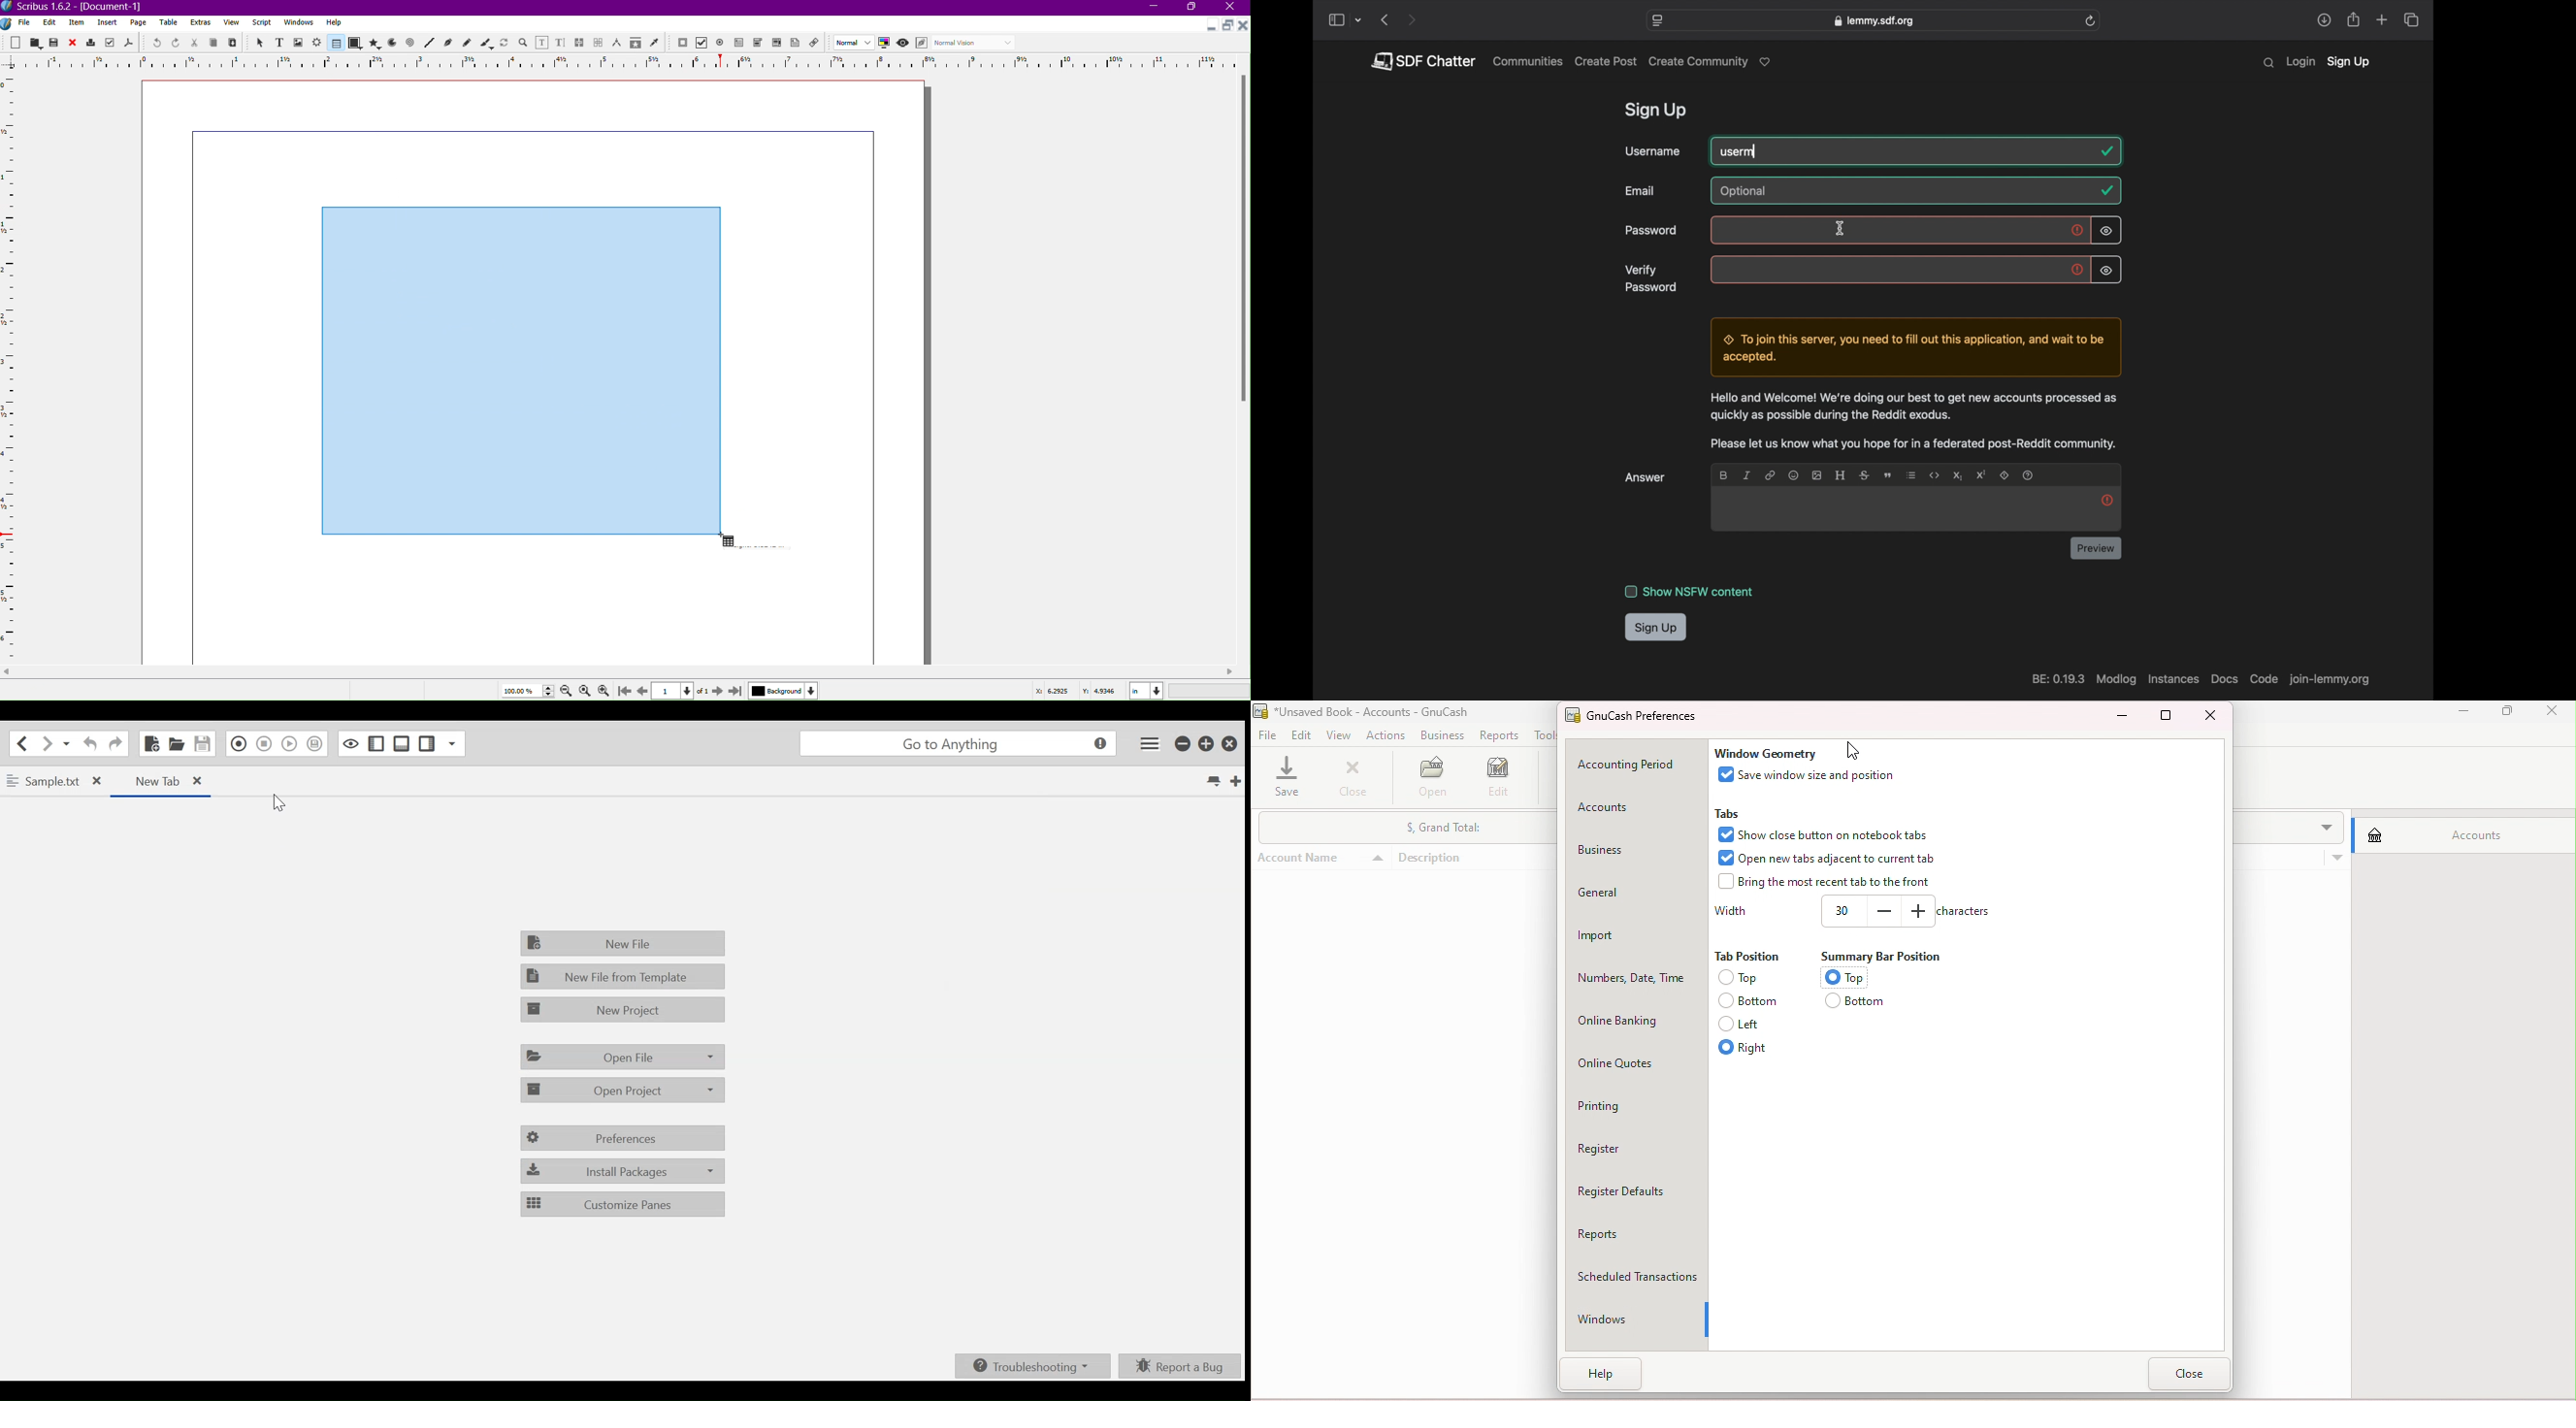 Image resolution: width=2576 pixels, height=1428 pixels. Describe the element at coordinates (115, 743) in the screenshot. I see `Redo last Action` at that location.